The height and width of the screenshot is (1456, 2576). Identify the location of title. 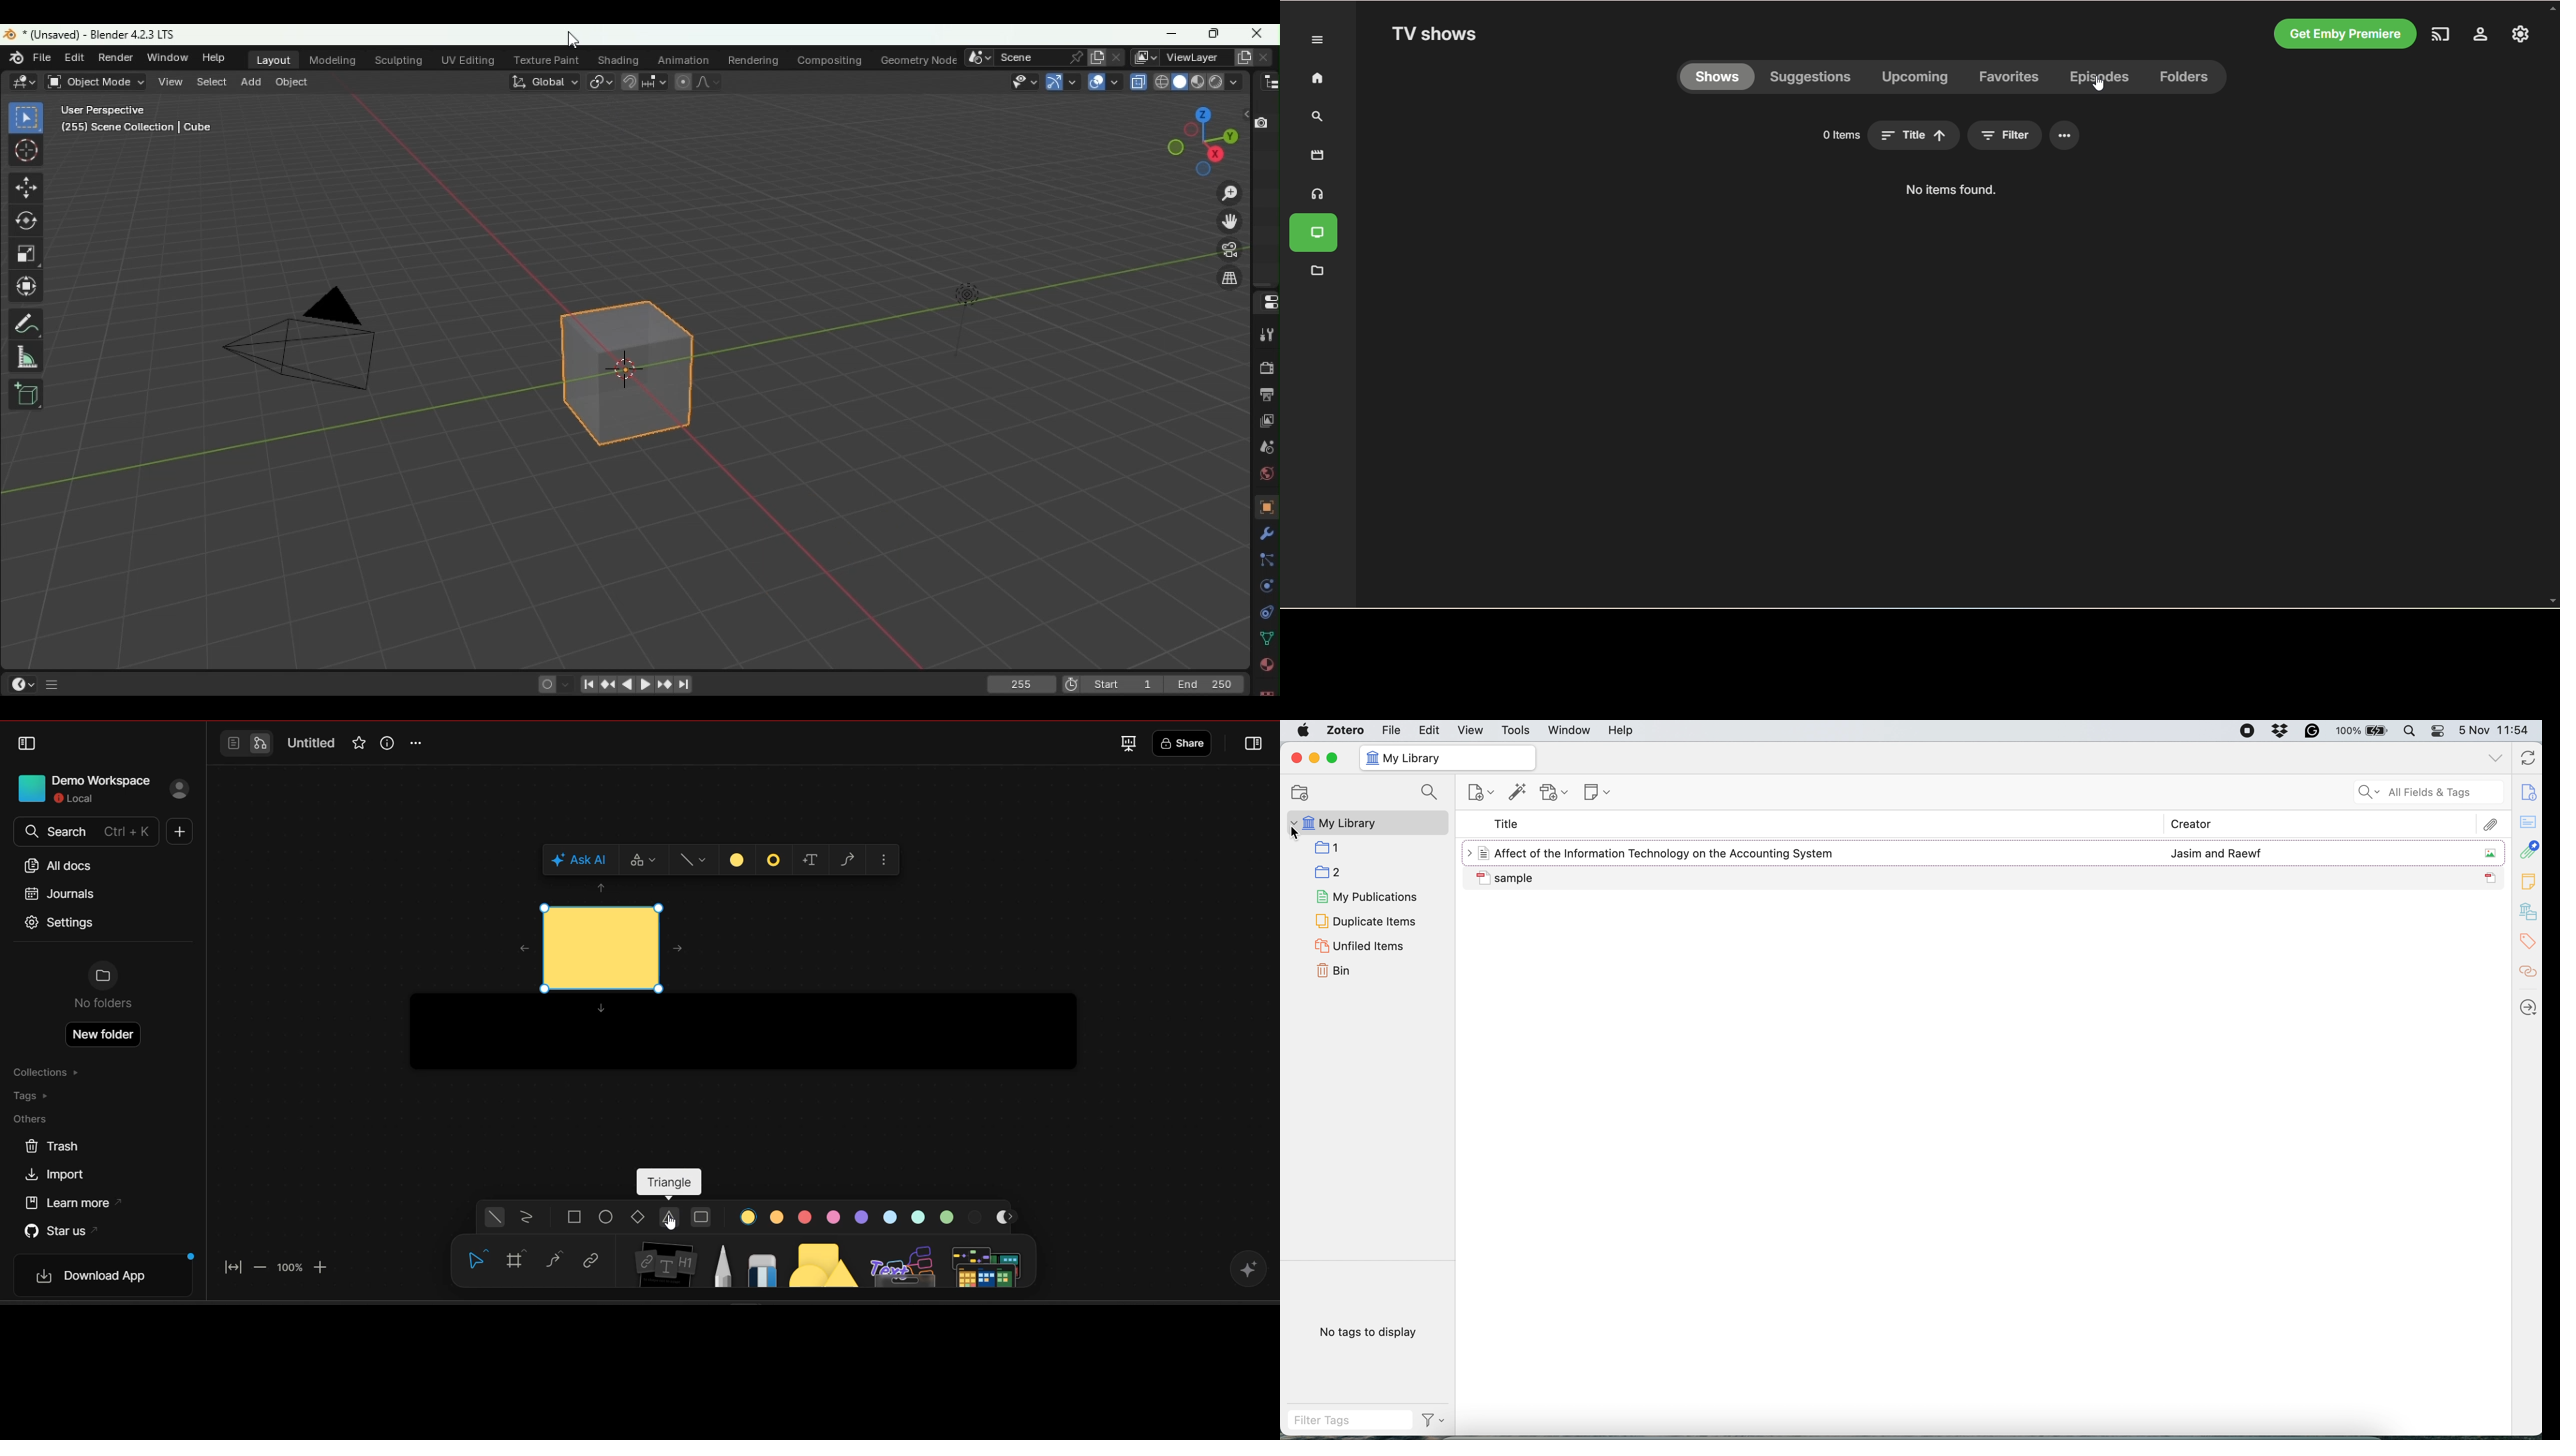
(1507, 824).